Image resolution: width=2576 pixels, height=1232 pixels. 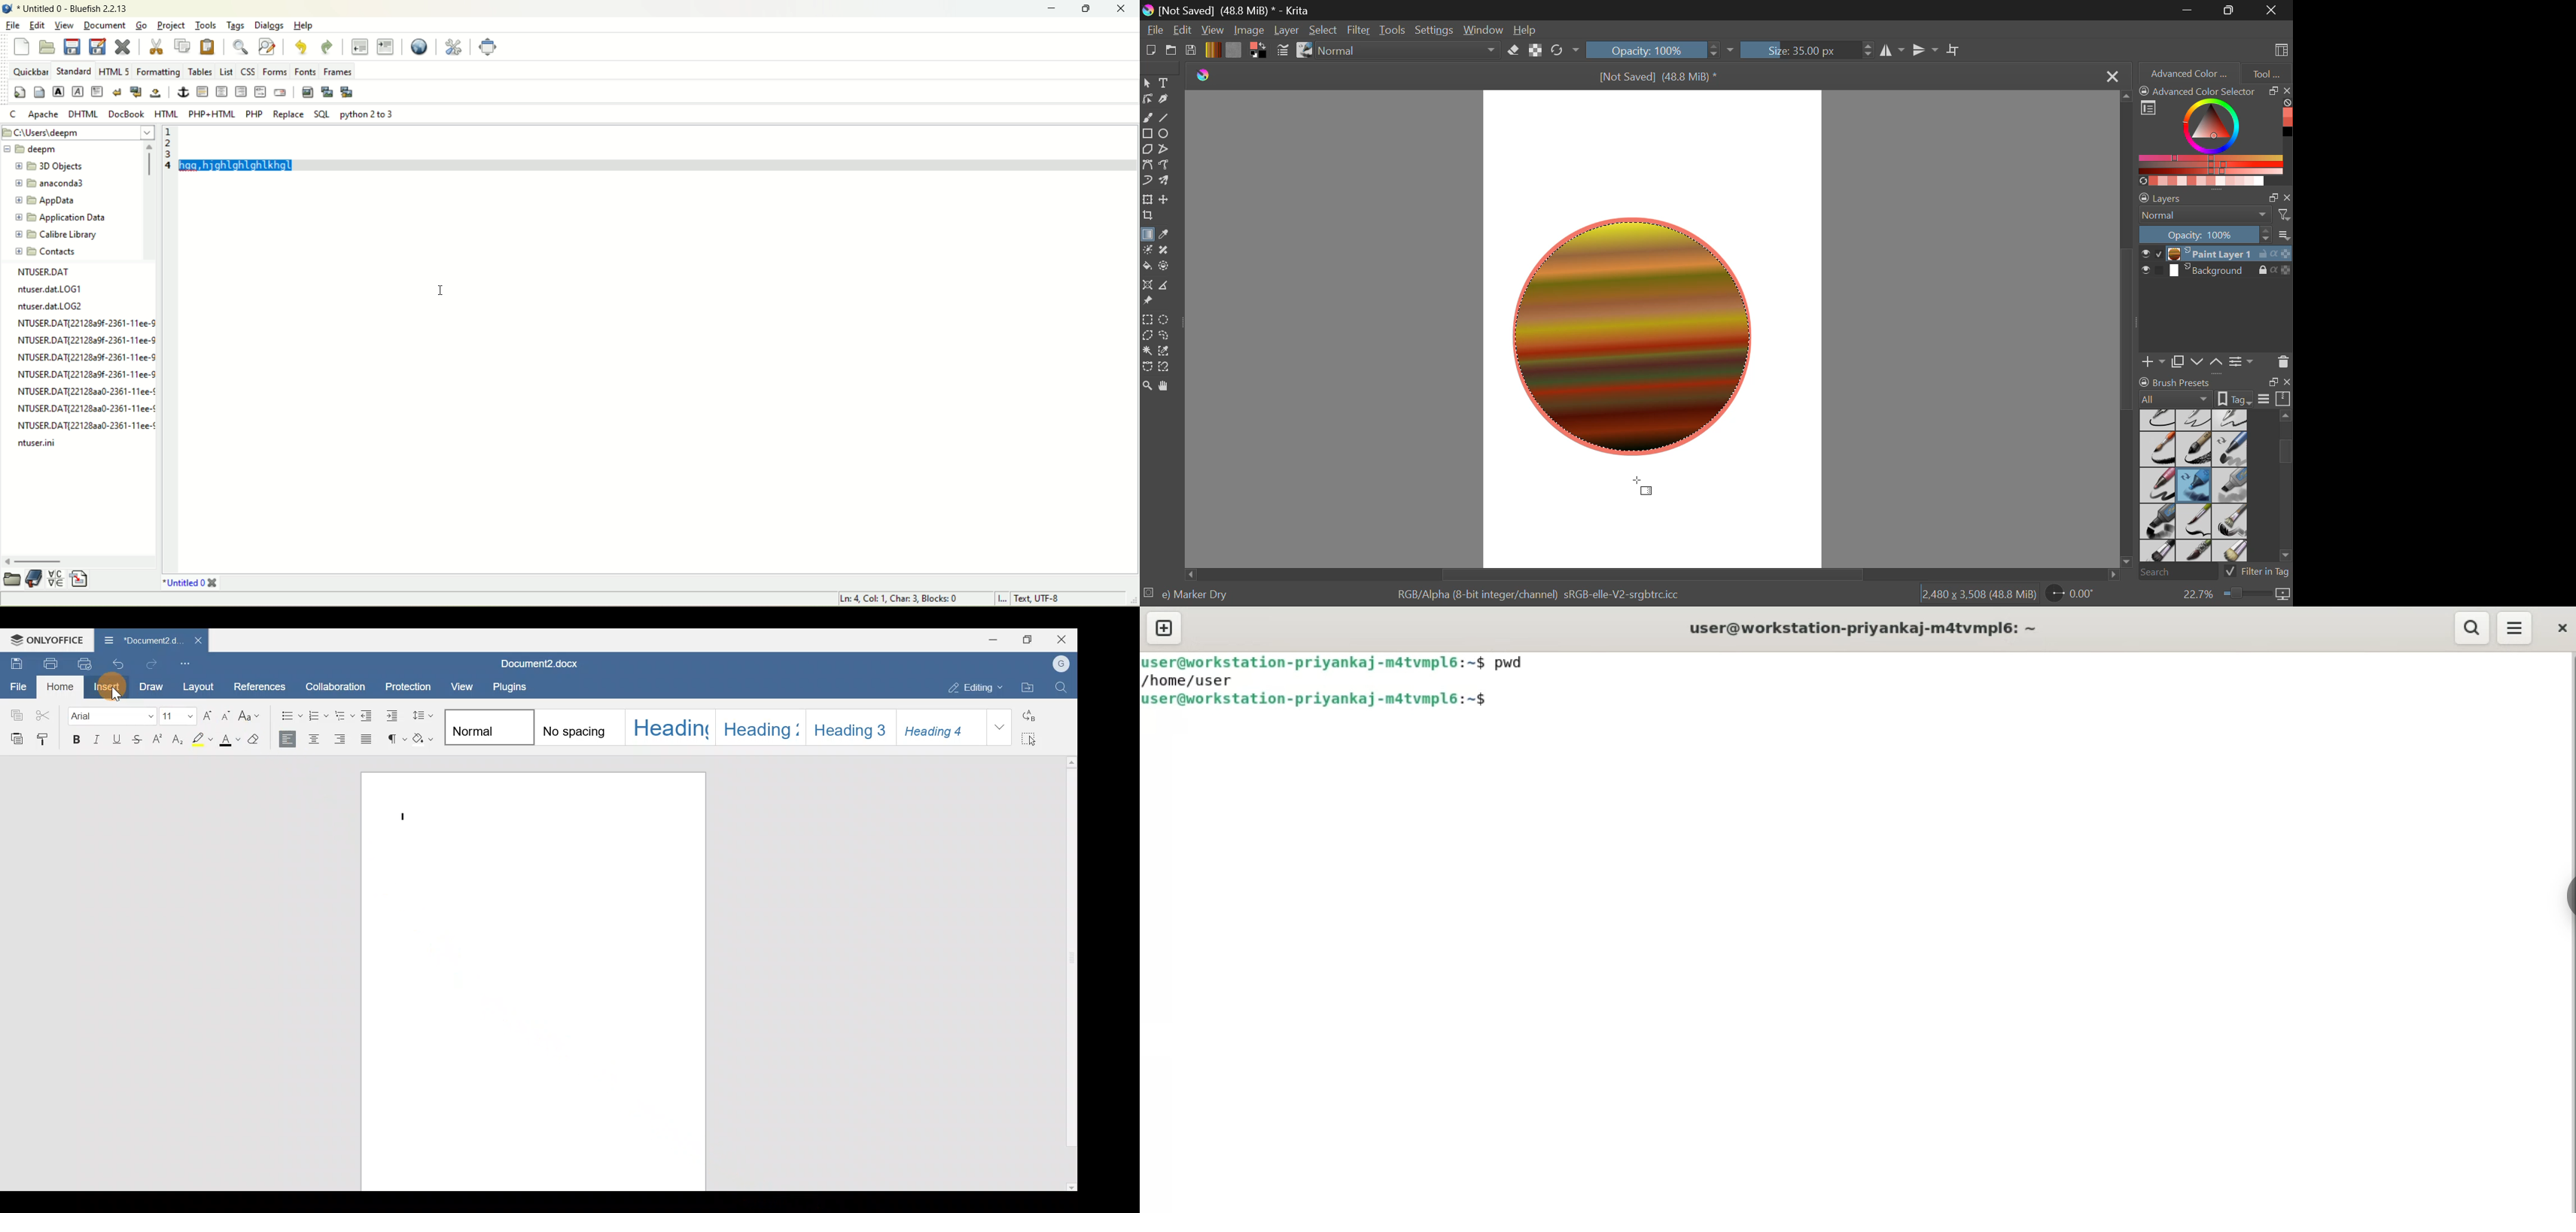 What do you see at coordinates (316, 738) in the screenshot?
I see `Align center` at bounding box center [316, 738].